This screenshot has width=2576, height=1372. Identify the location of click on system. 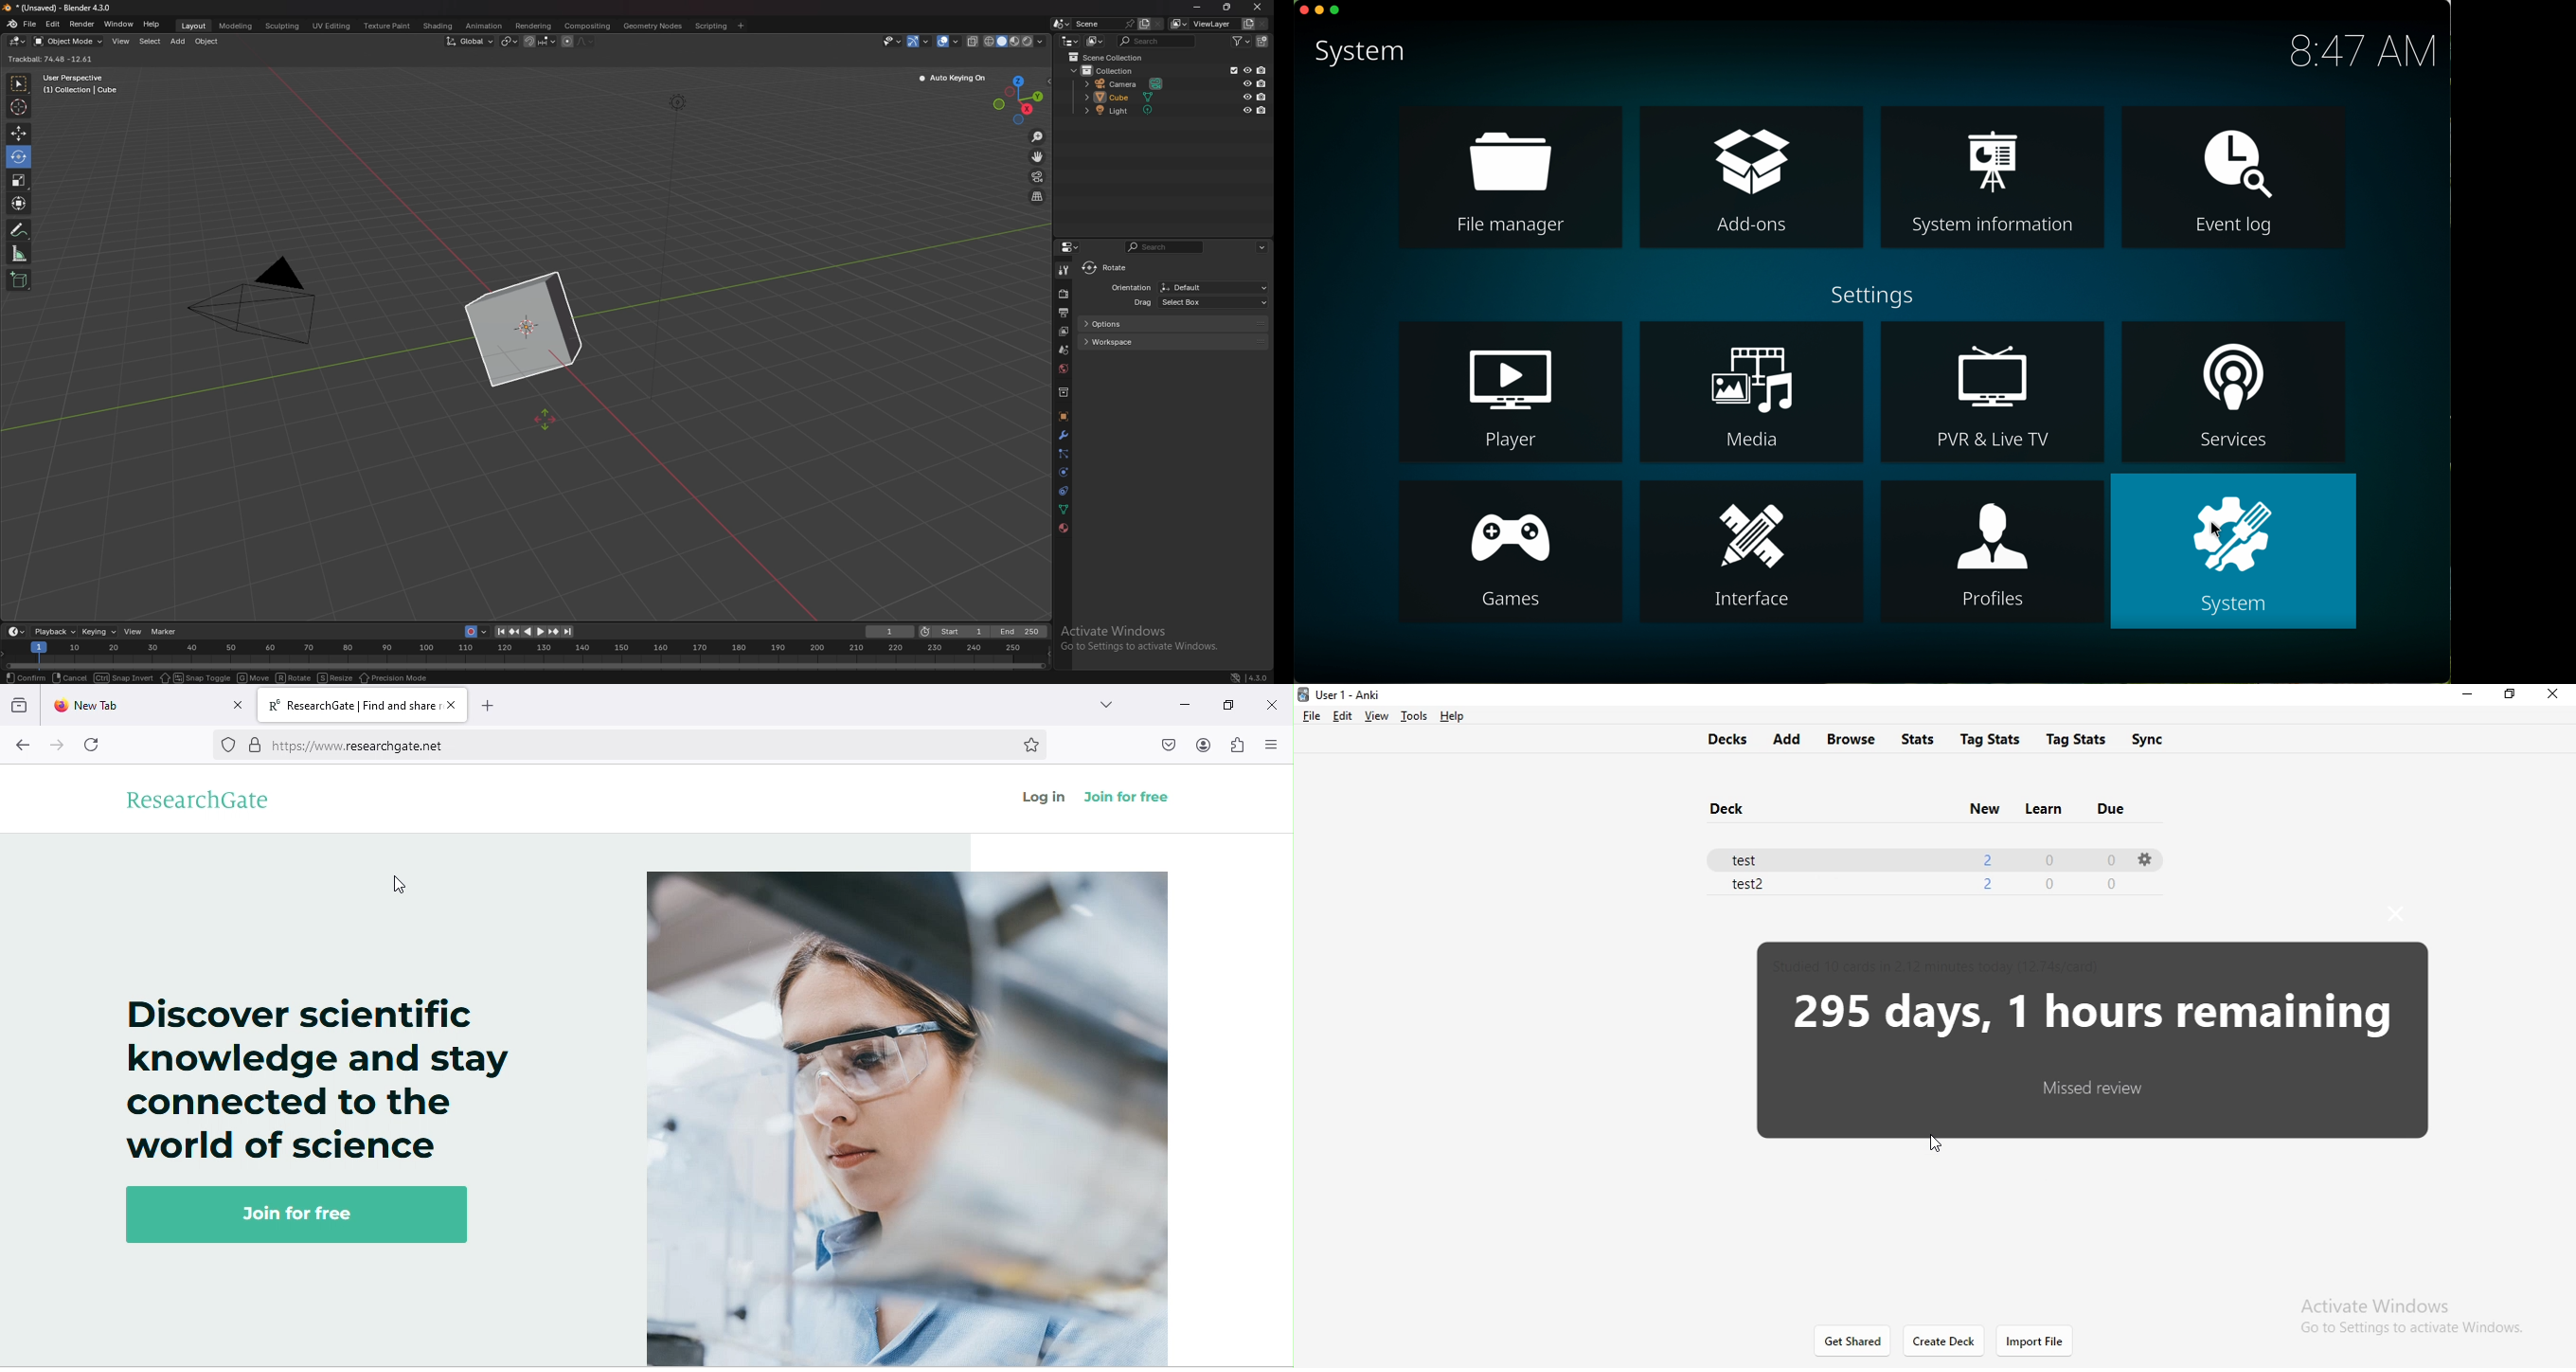
(2233, 552).